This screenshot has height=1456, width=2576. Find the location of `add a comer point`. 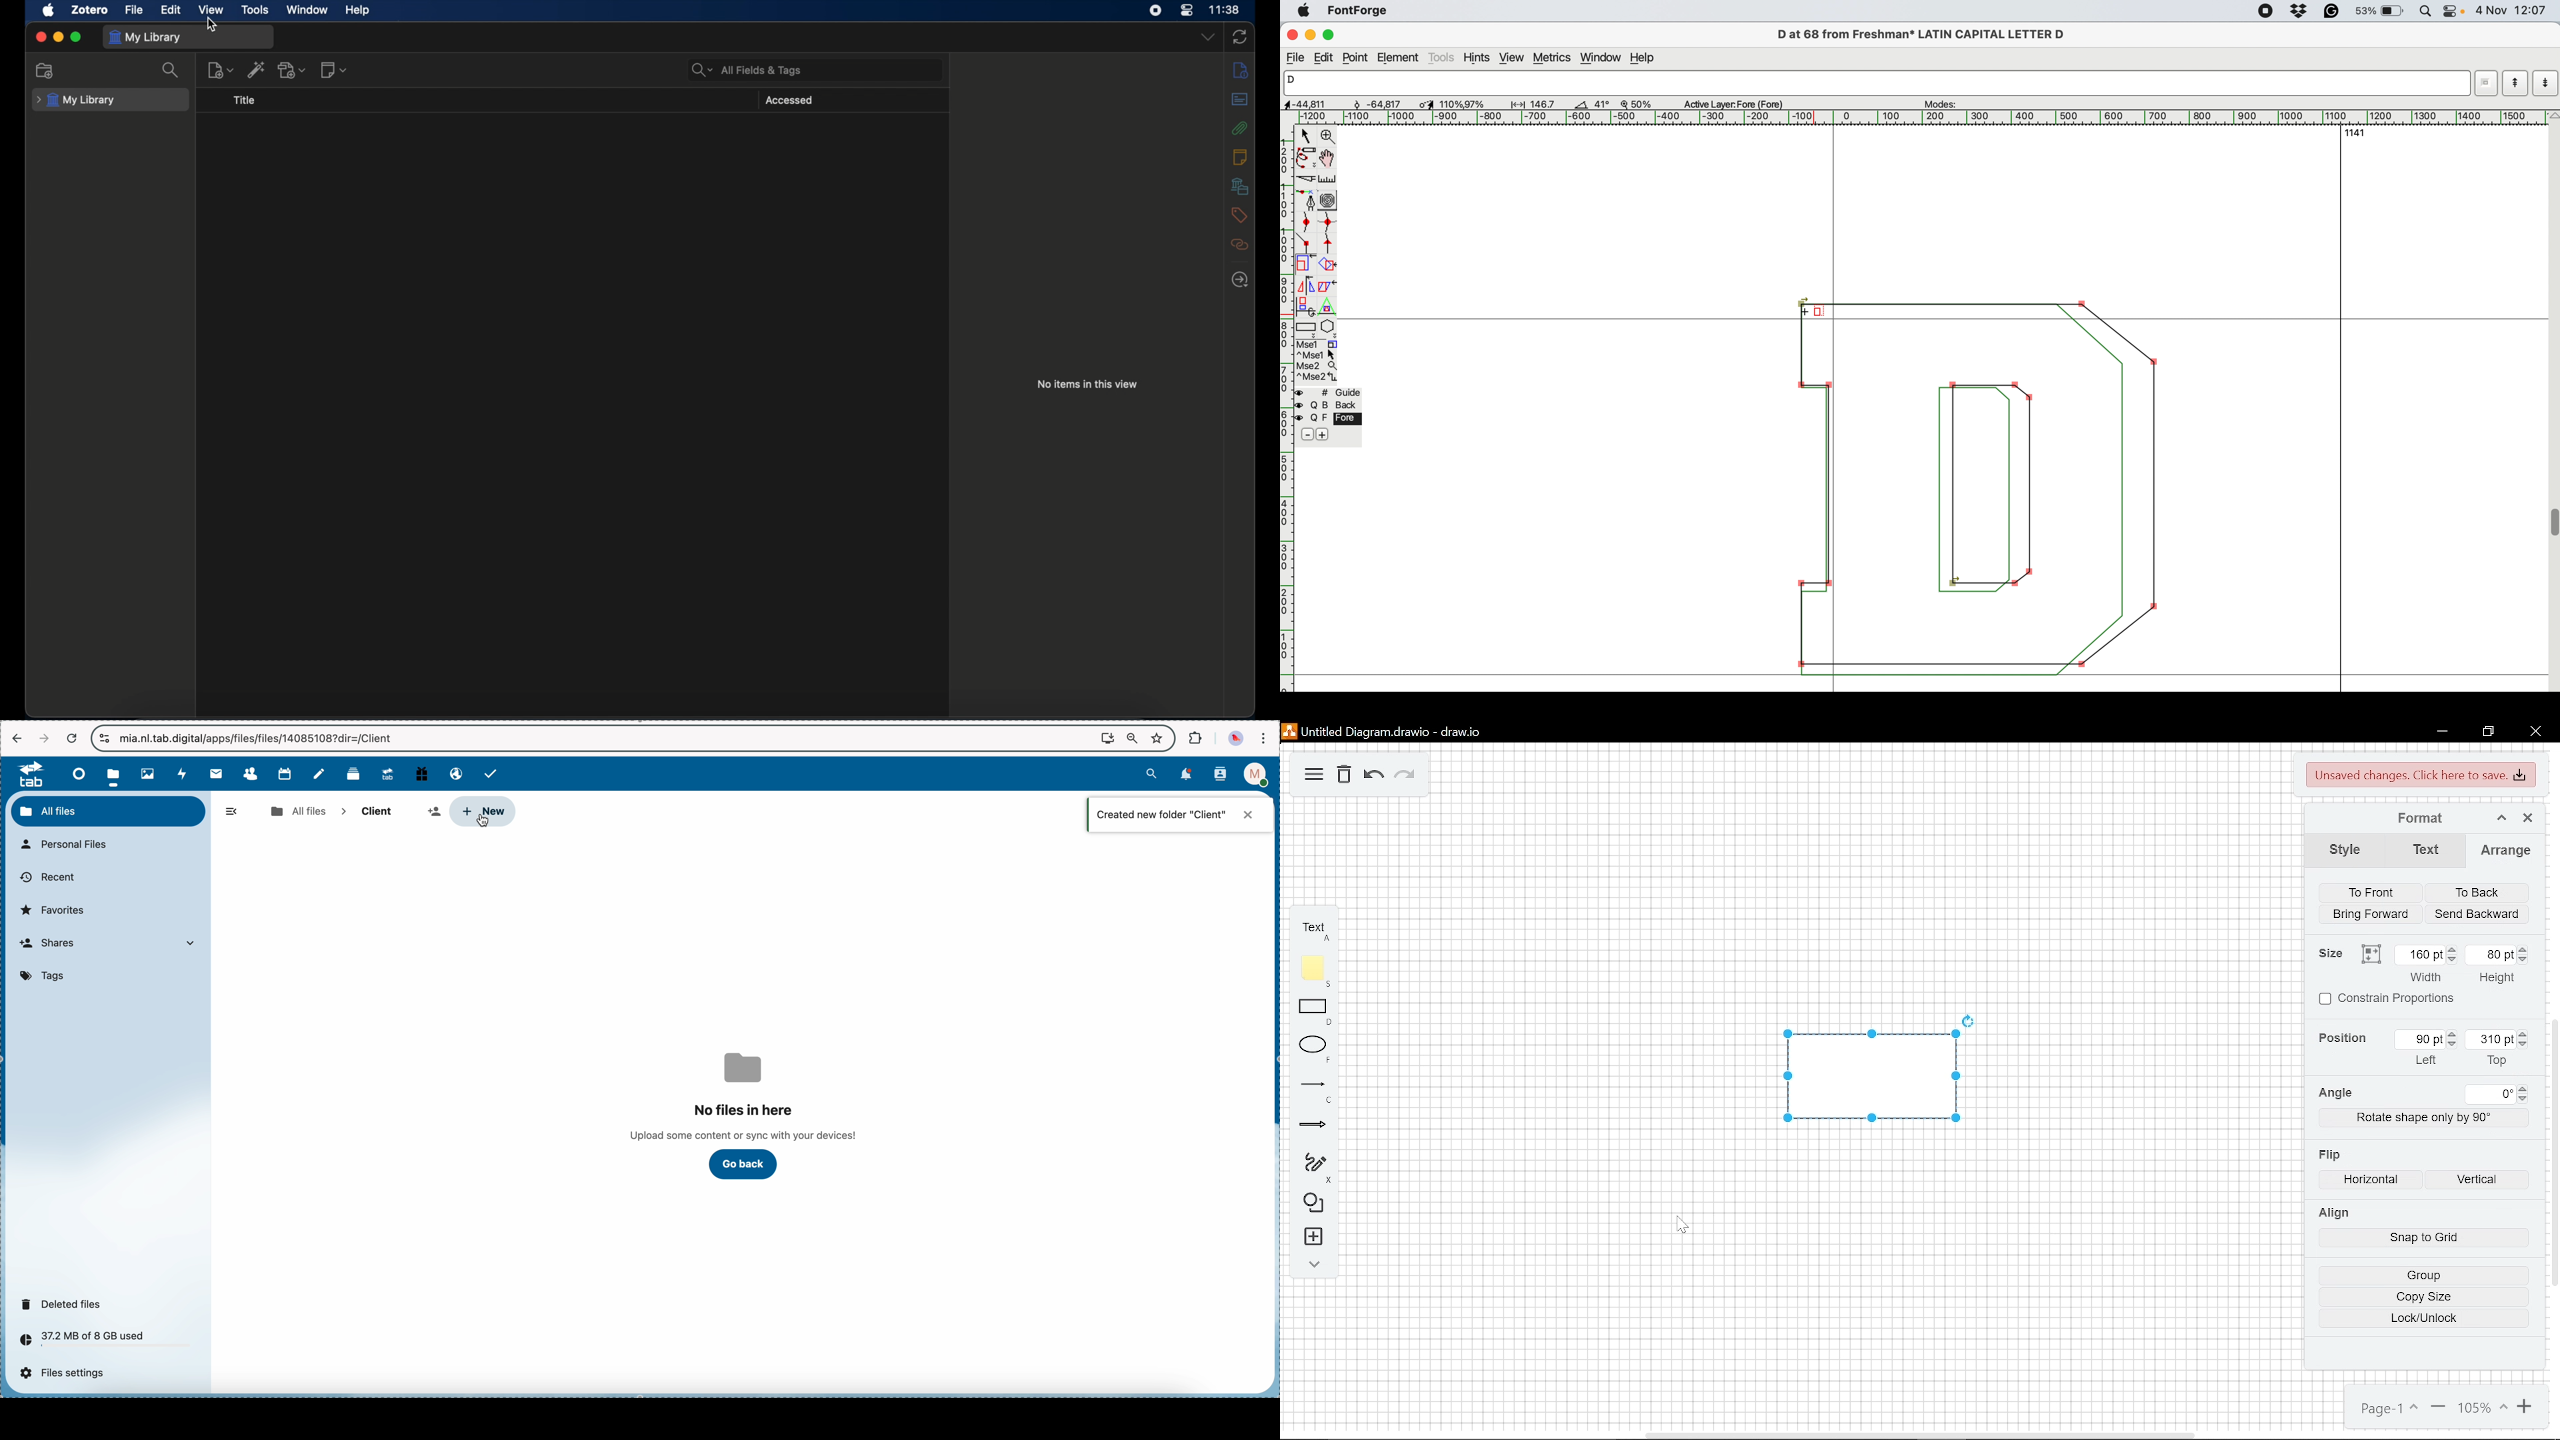

add a comer point is located at coordinates (1306, 244).